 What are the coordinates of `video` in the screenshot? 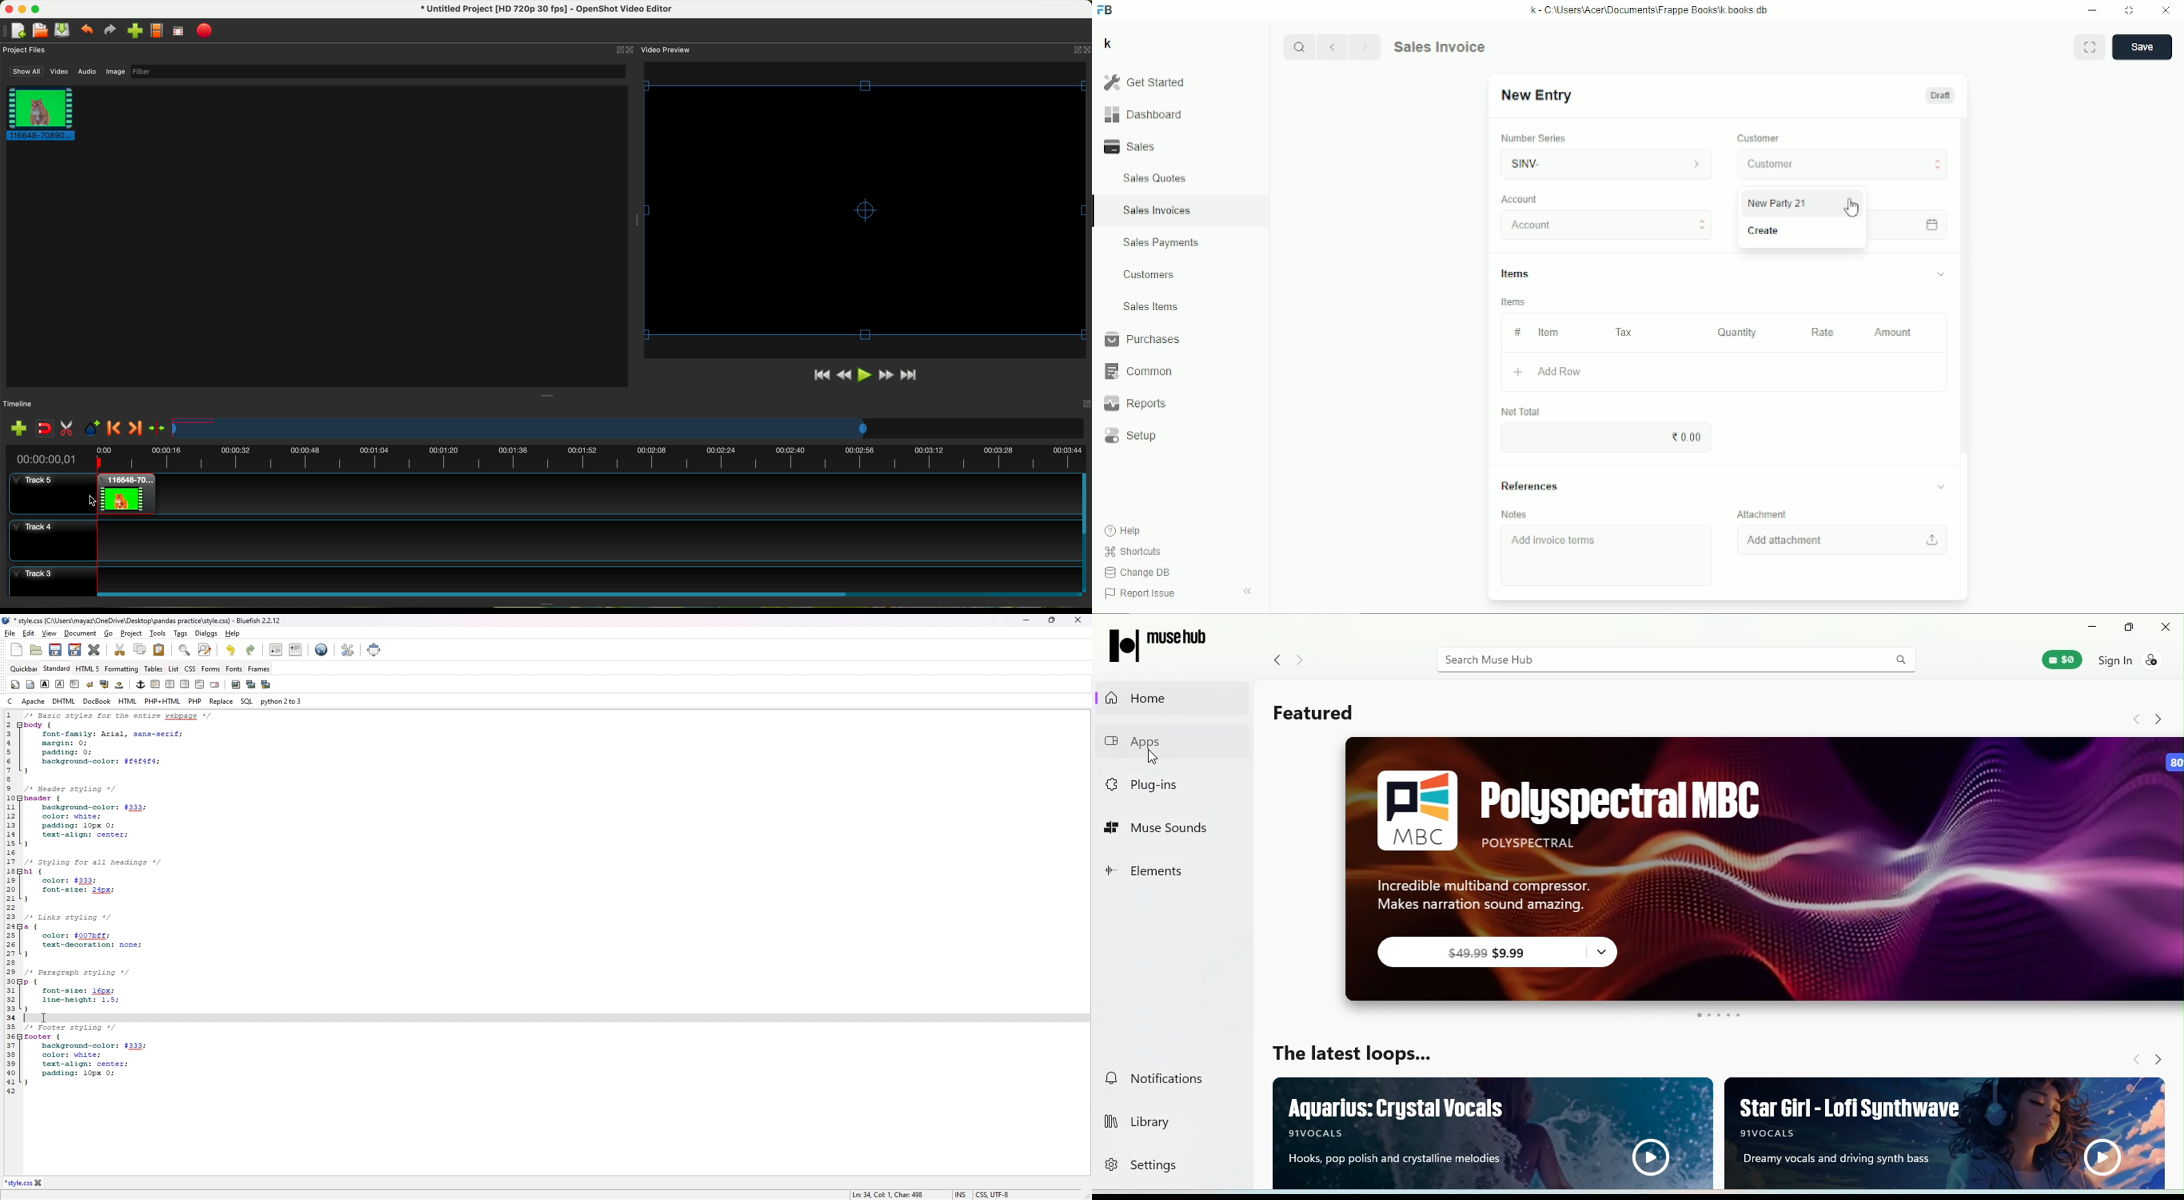 It's located at (60, 72).